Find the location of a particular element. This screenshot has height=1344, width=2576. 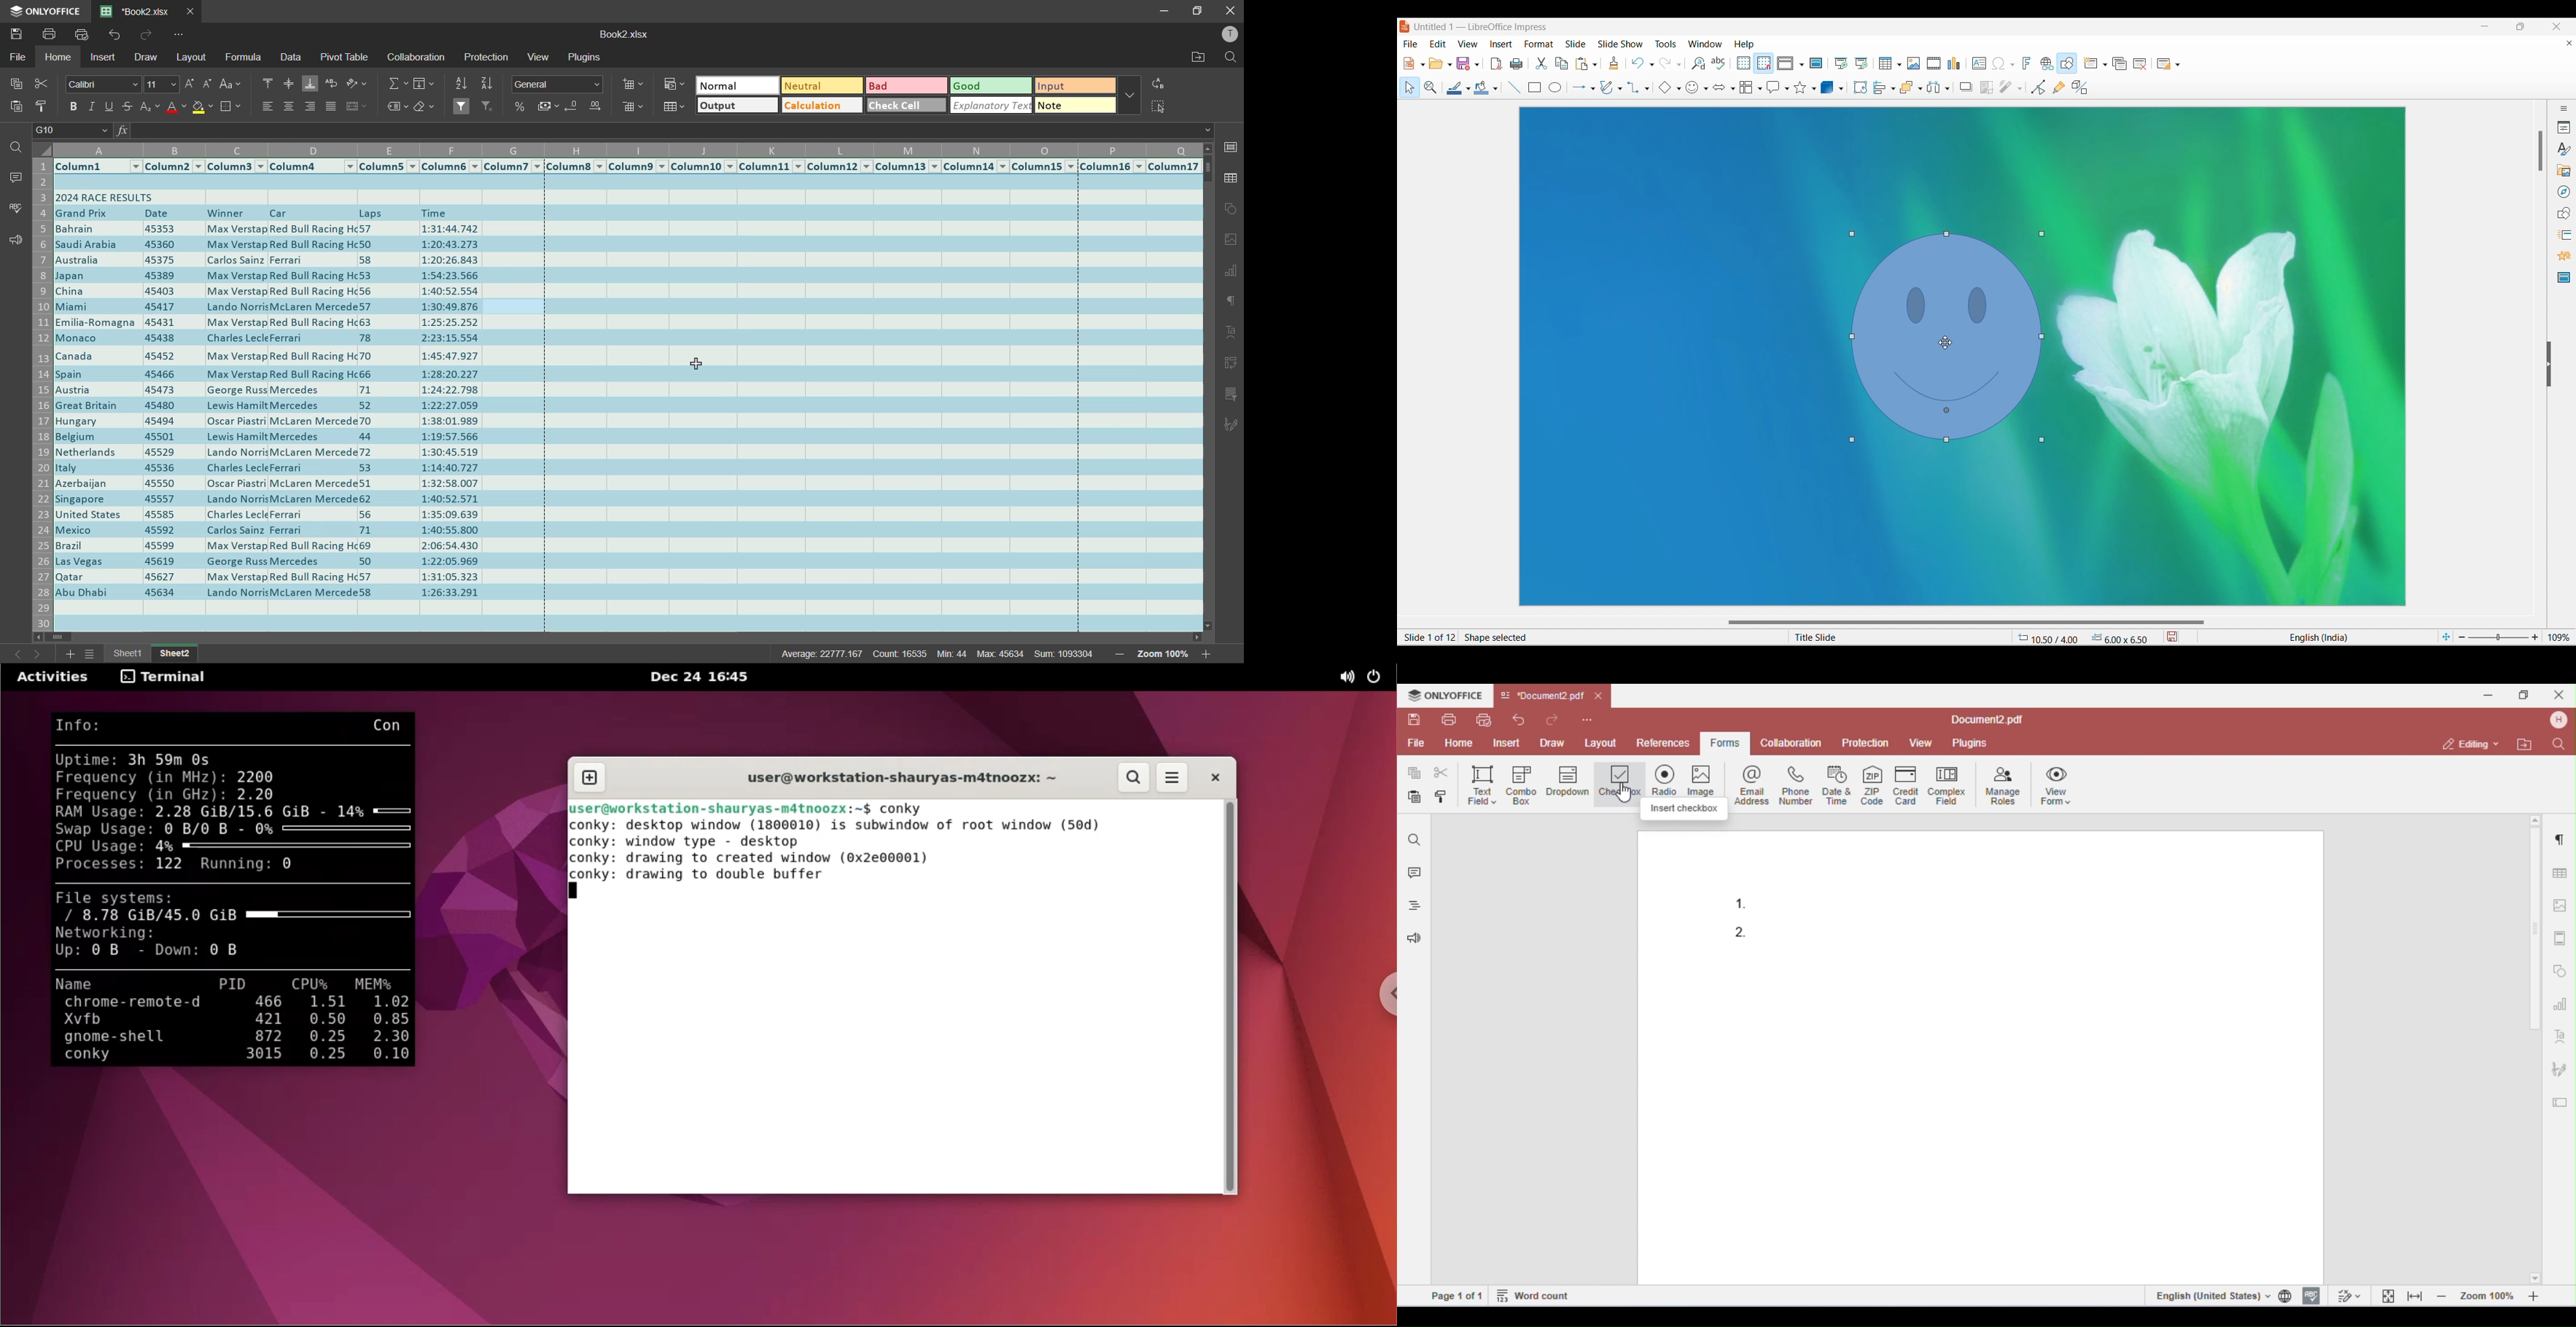

Close current document is located at coordinates (2570, 43).